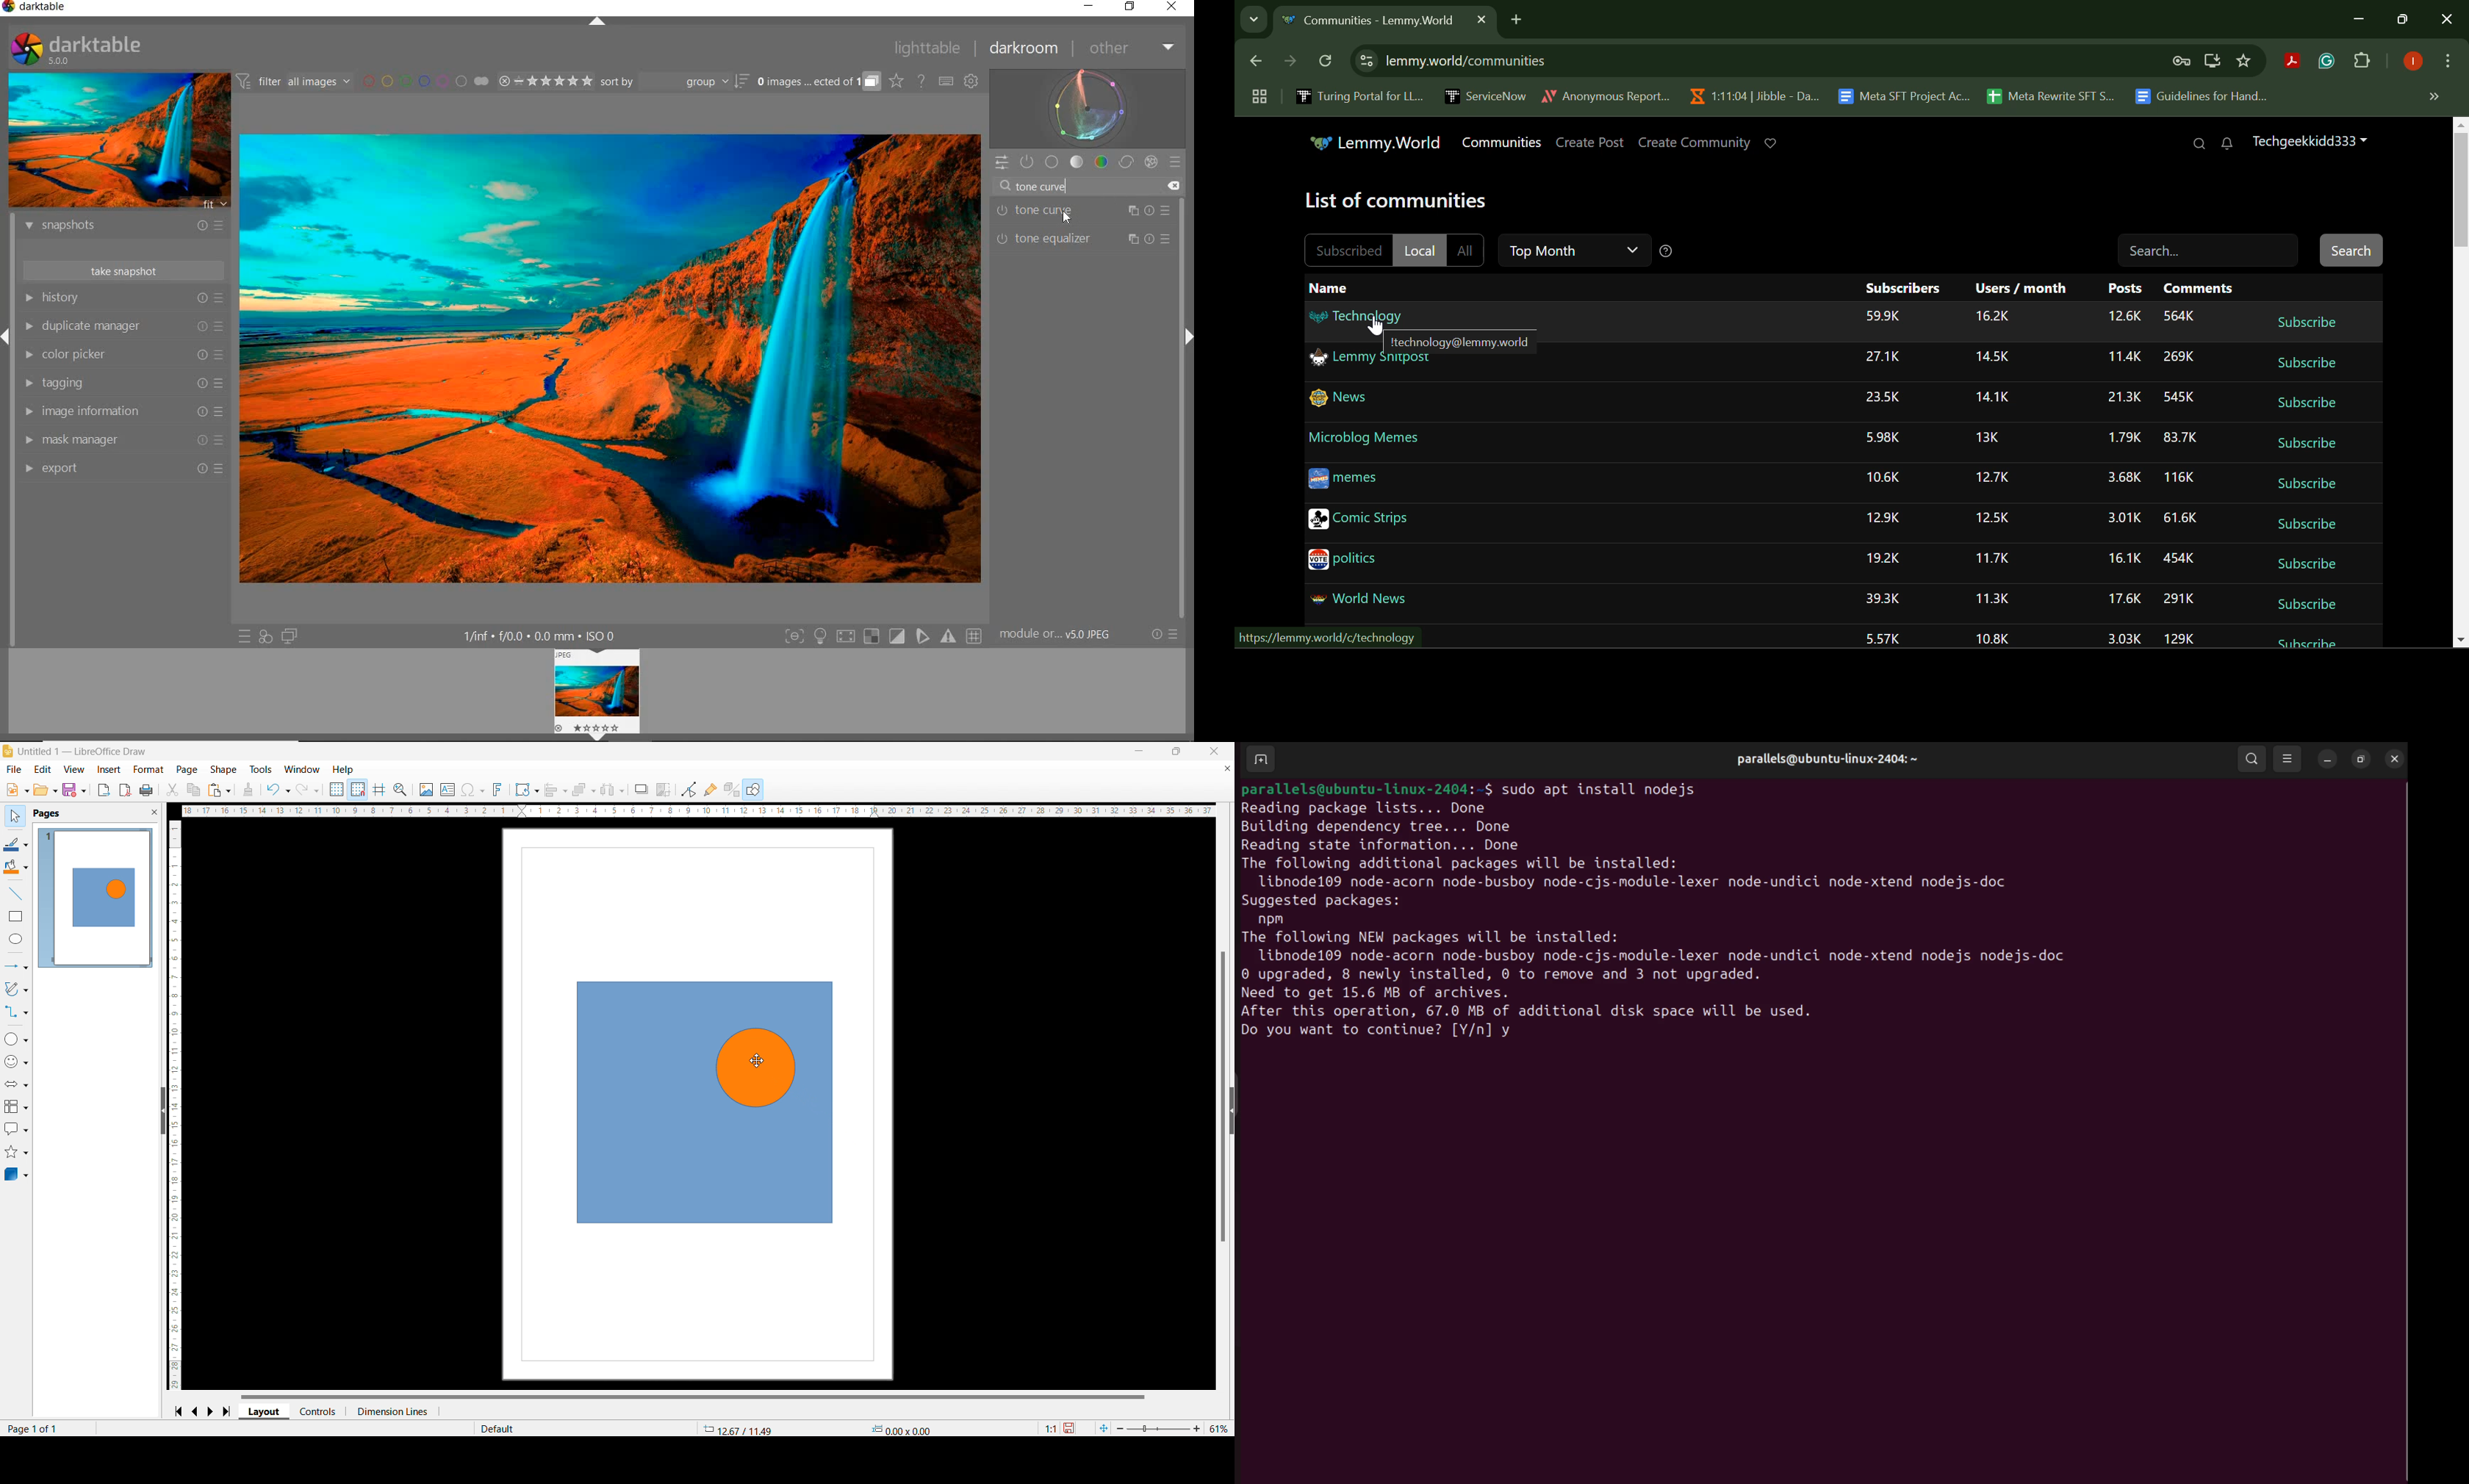 The height and width of the screenshot is (1484, 2492). I want to click on 0.00x0.00, so click(903, 1429).